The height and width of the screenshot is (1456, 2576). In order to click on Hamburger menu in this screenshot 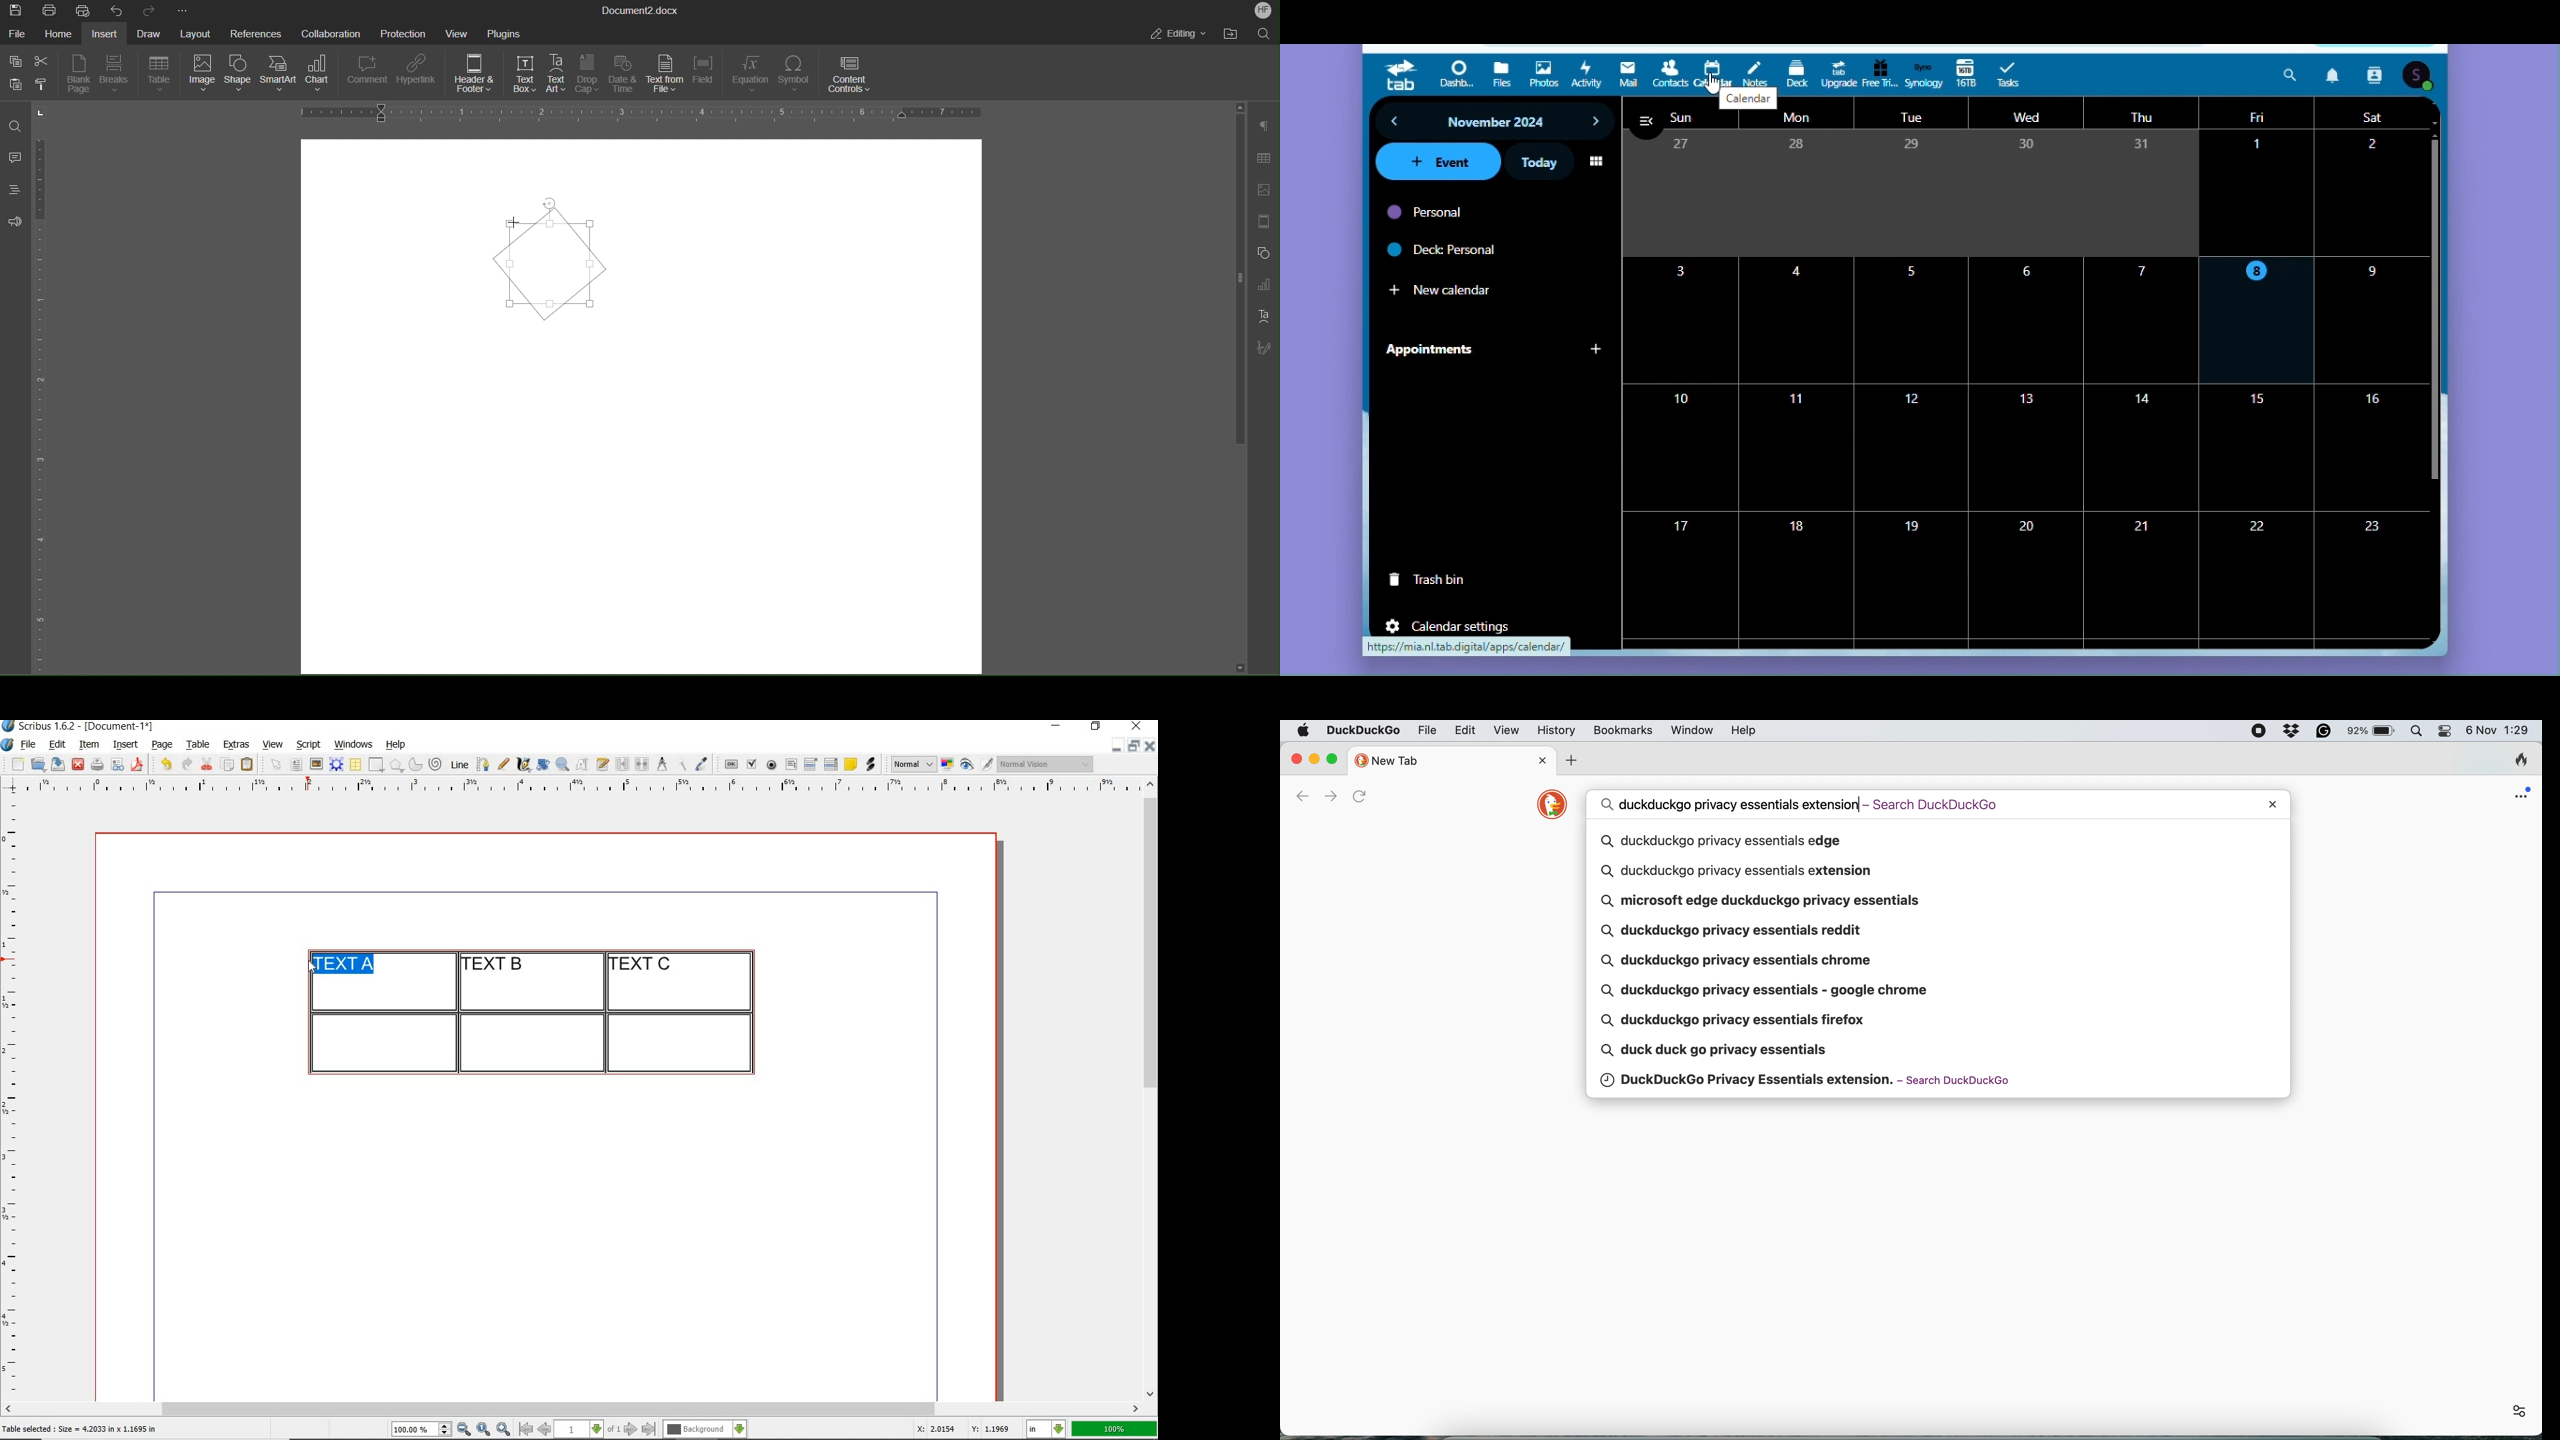, I will do `click(1649, 123)`.